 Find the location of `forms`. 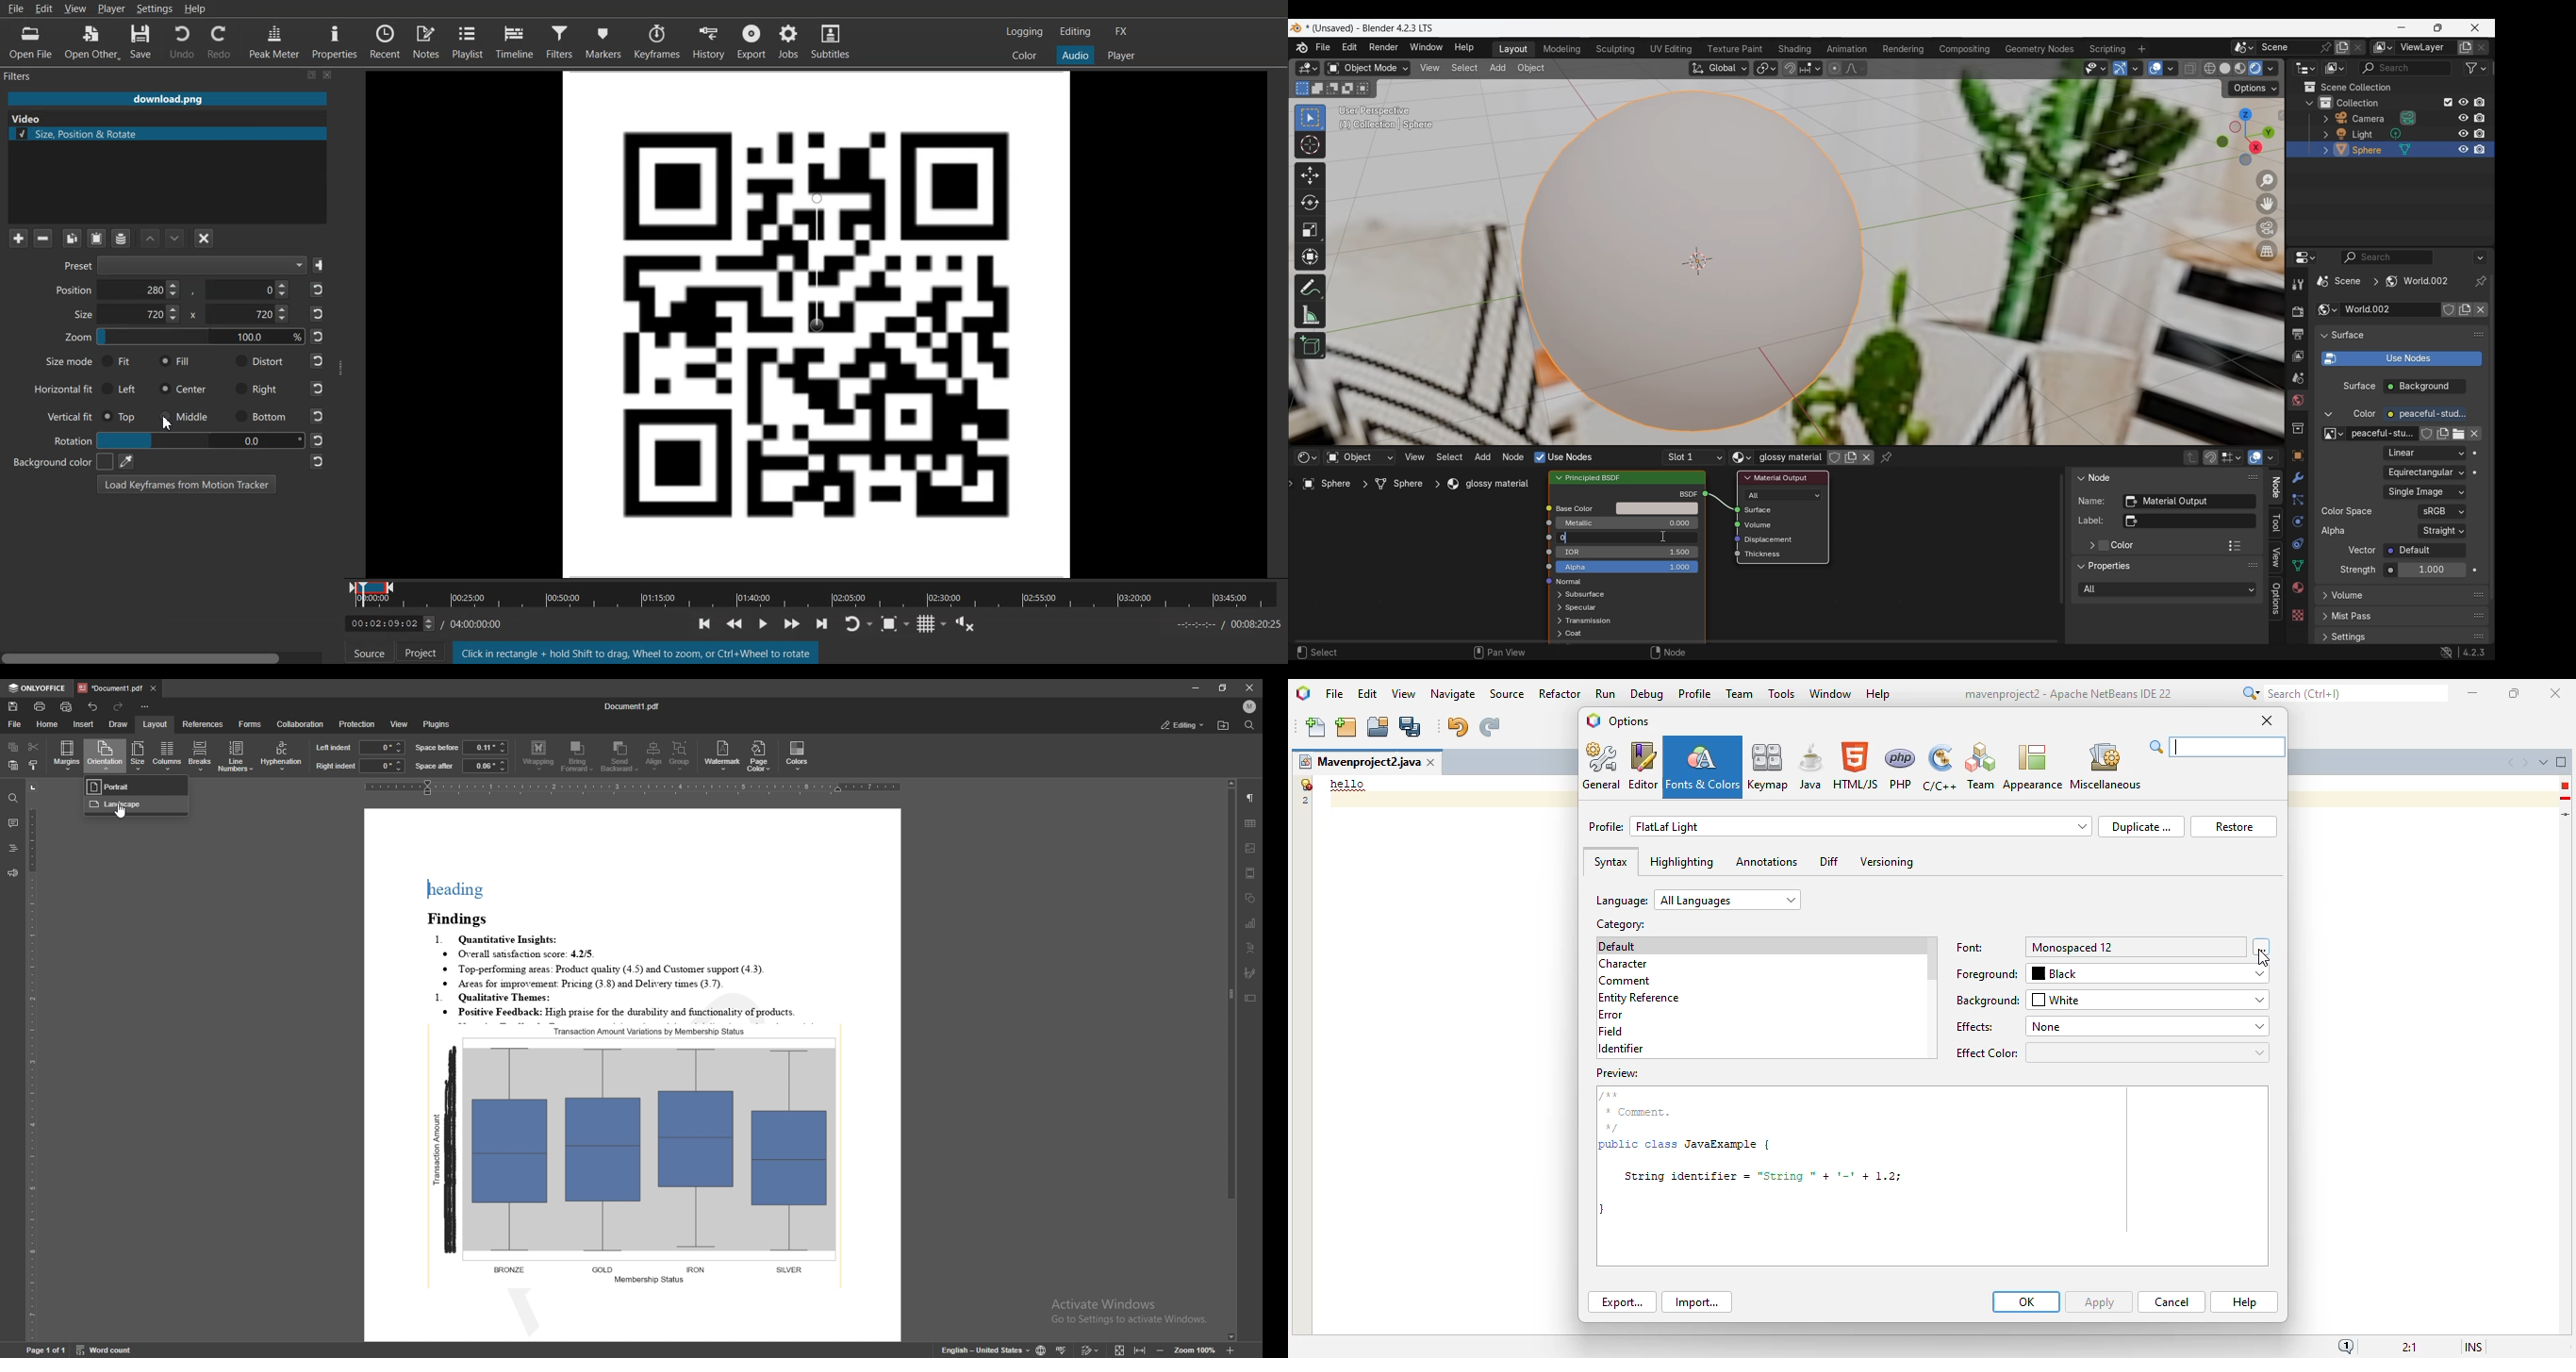

forms is located at coordinates (250, 724).